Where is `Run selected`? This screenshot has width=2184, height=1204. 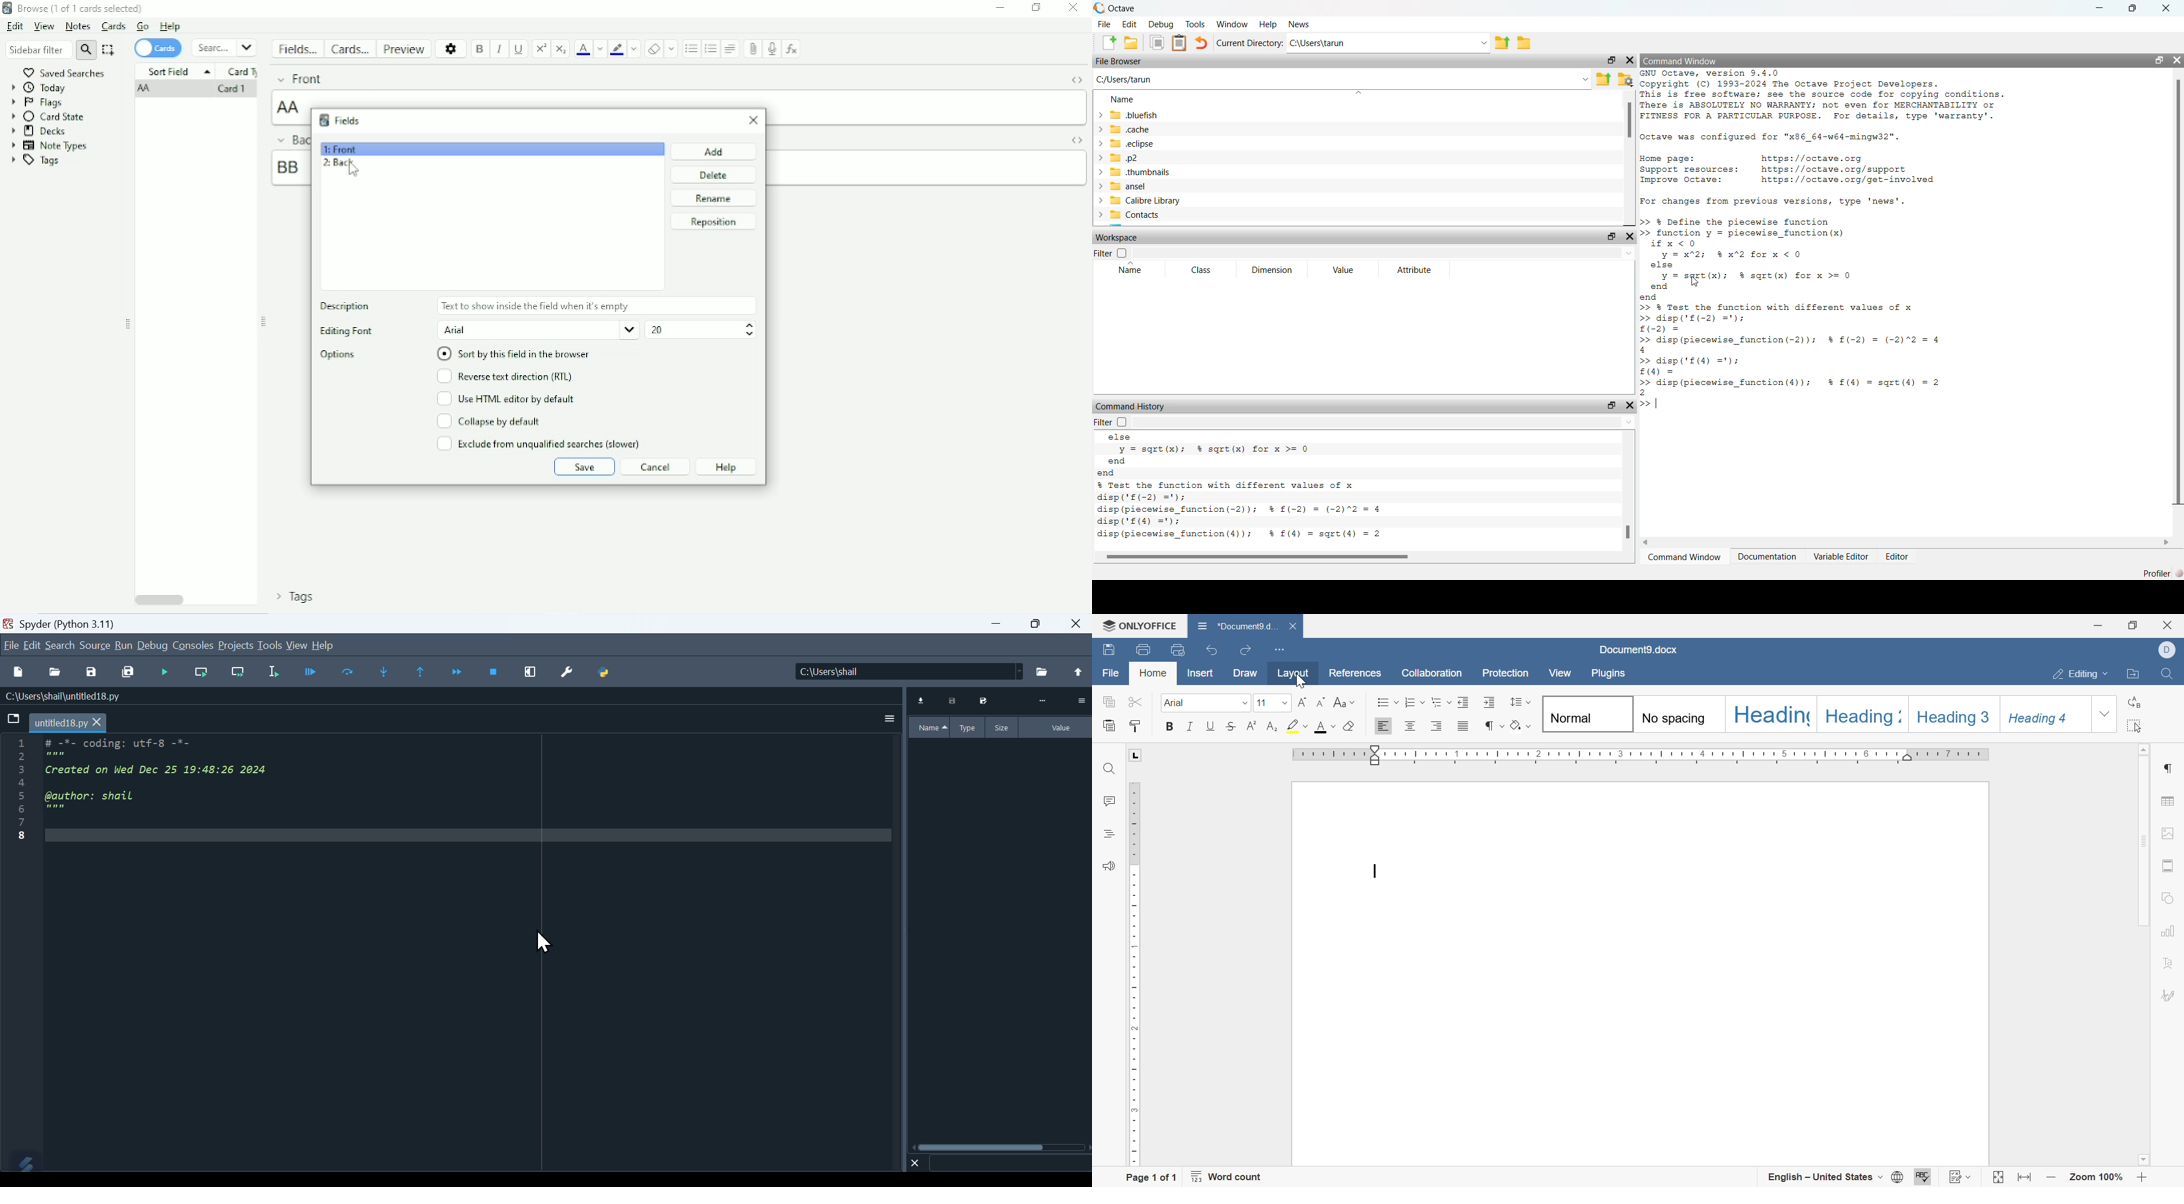 Run selected is located at coordinates (274, 672).